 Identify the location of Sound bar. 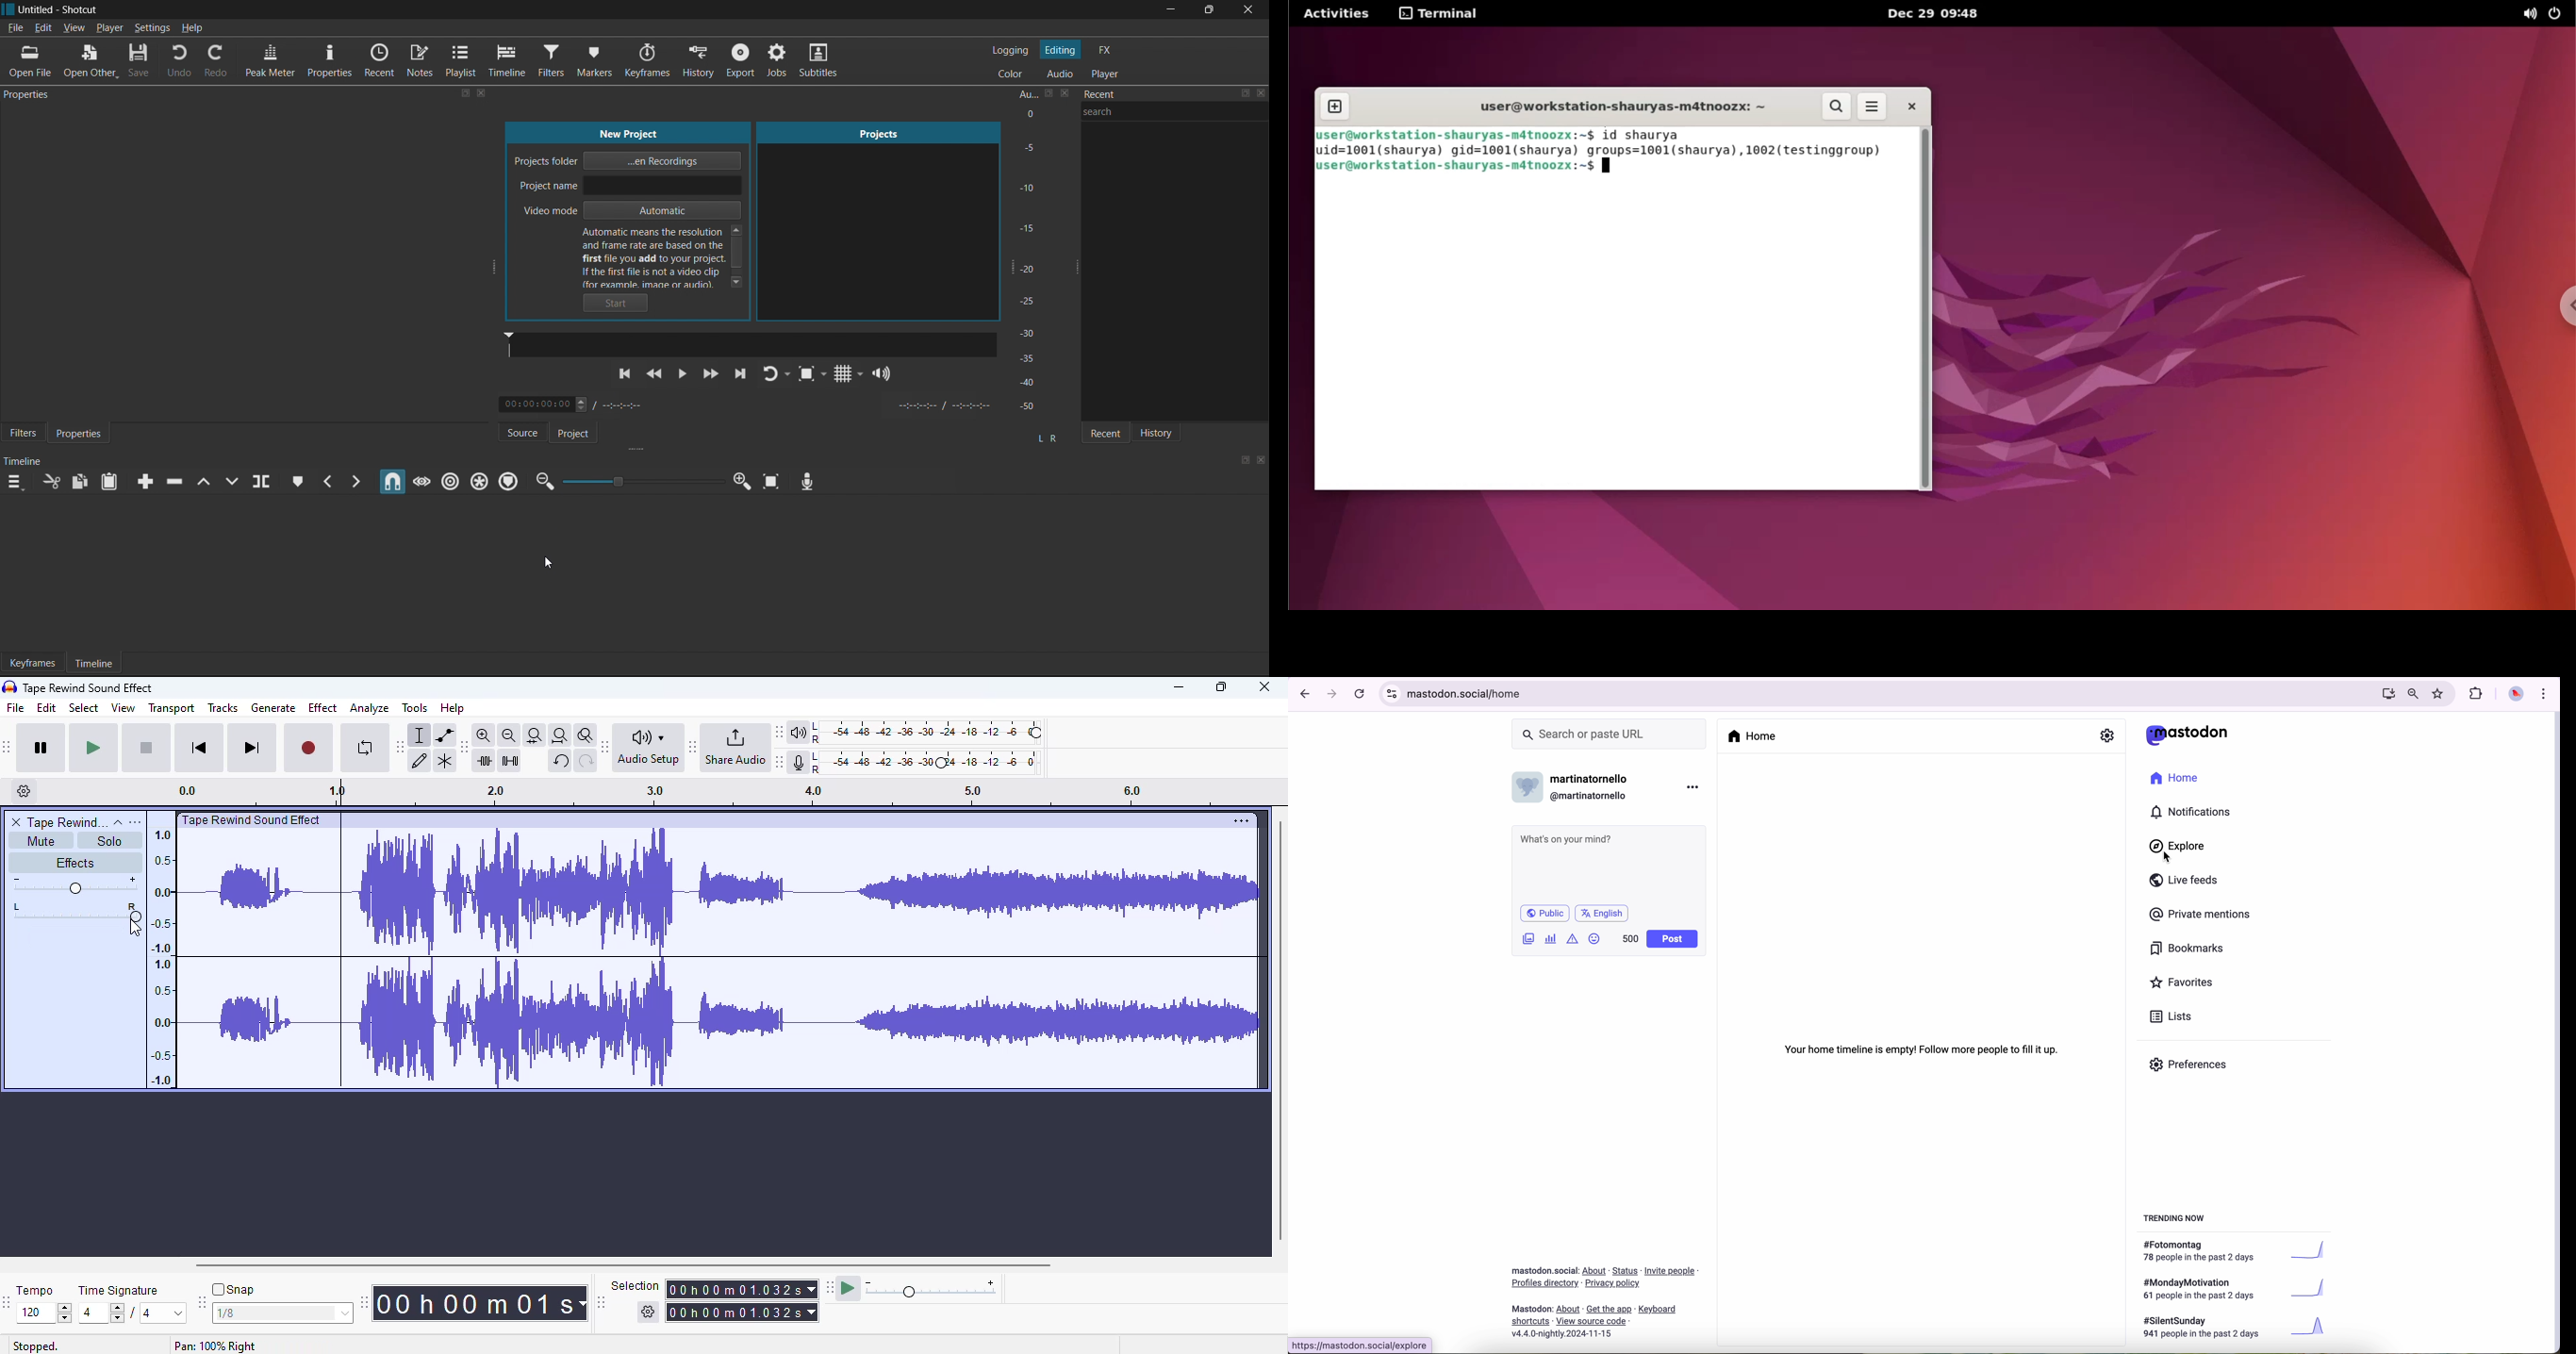
(750, 344).